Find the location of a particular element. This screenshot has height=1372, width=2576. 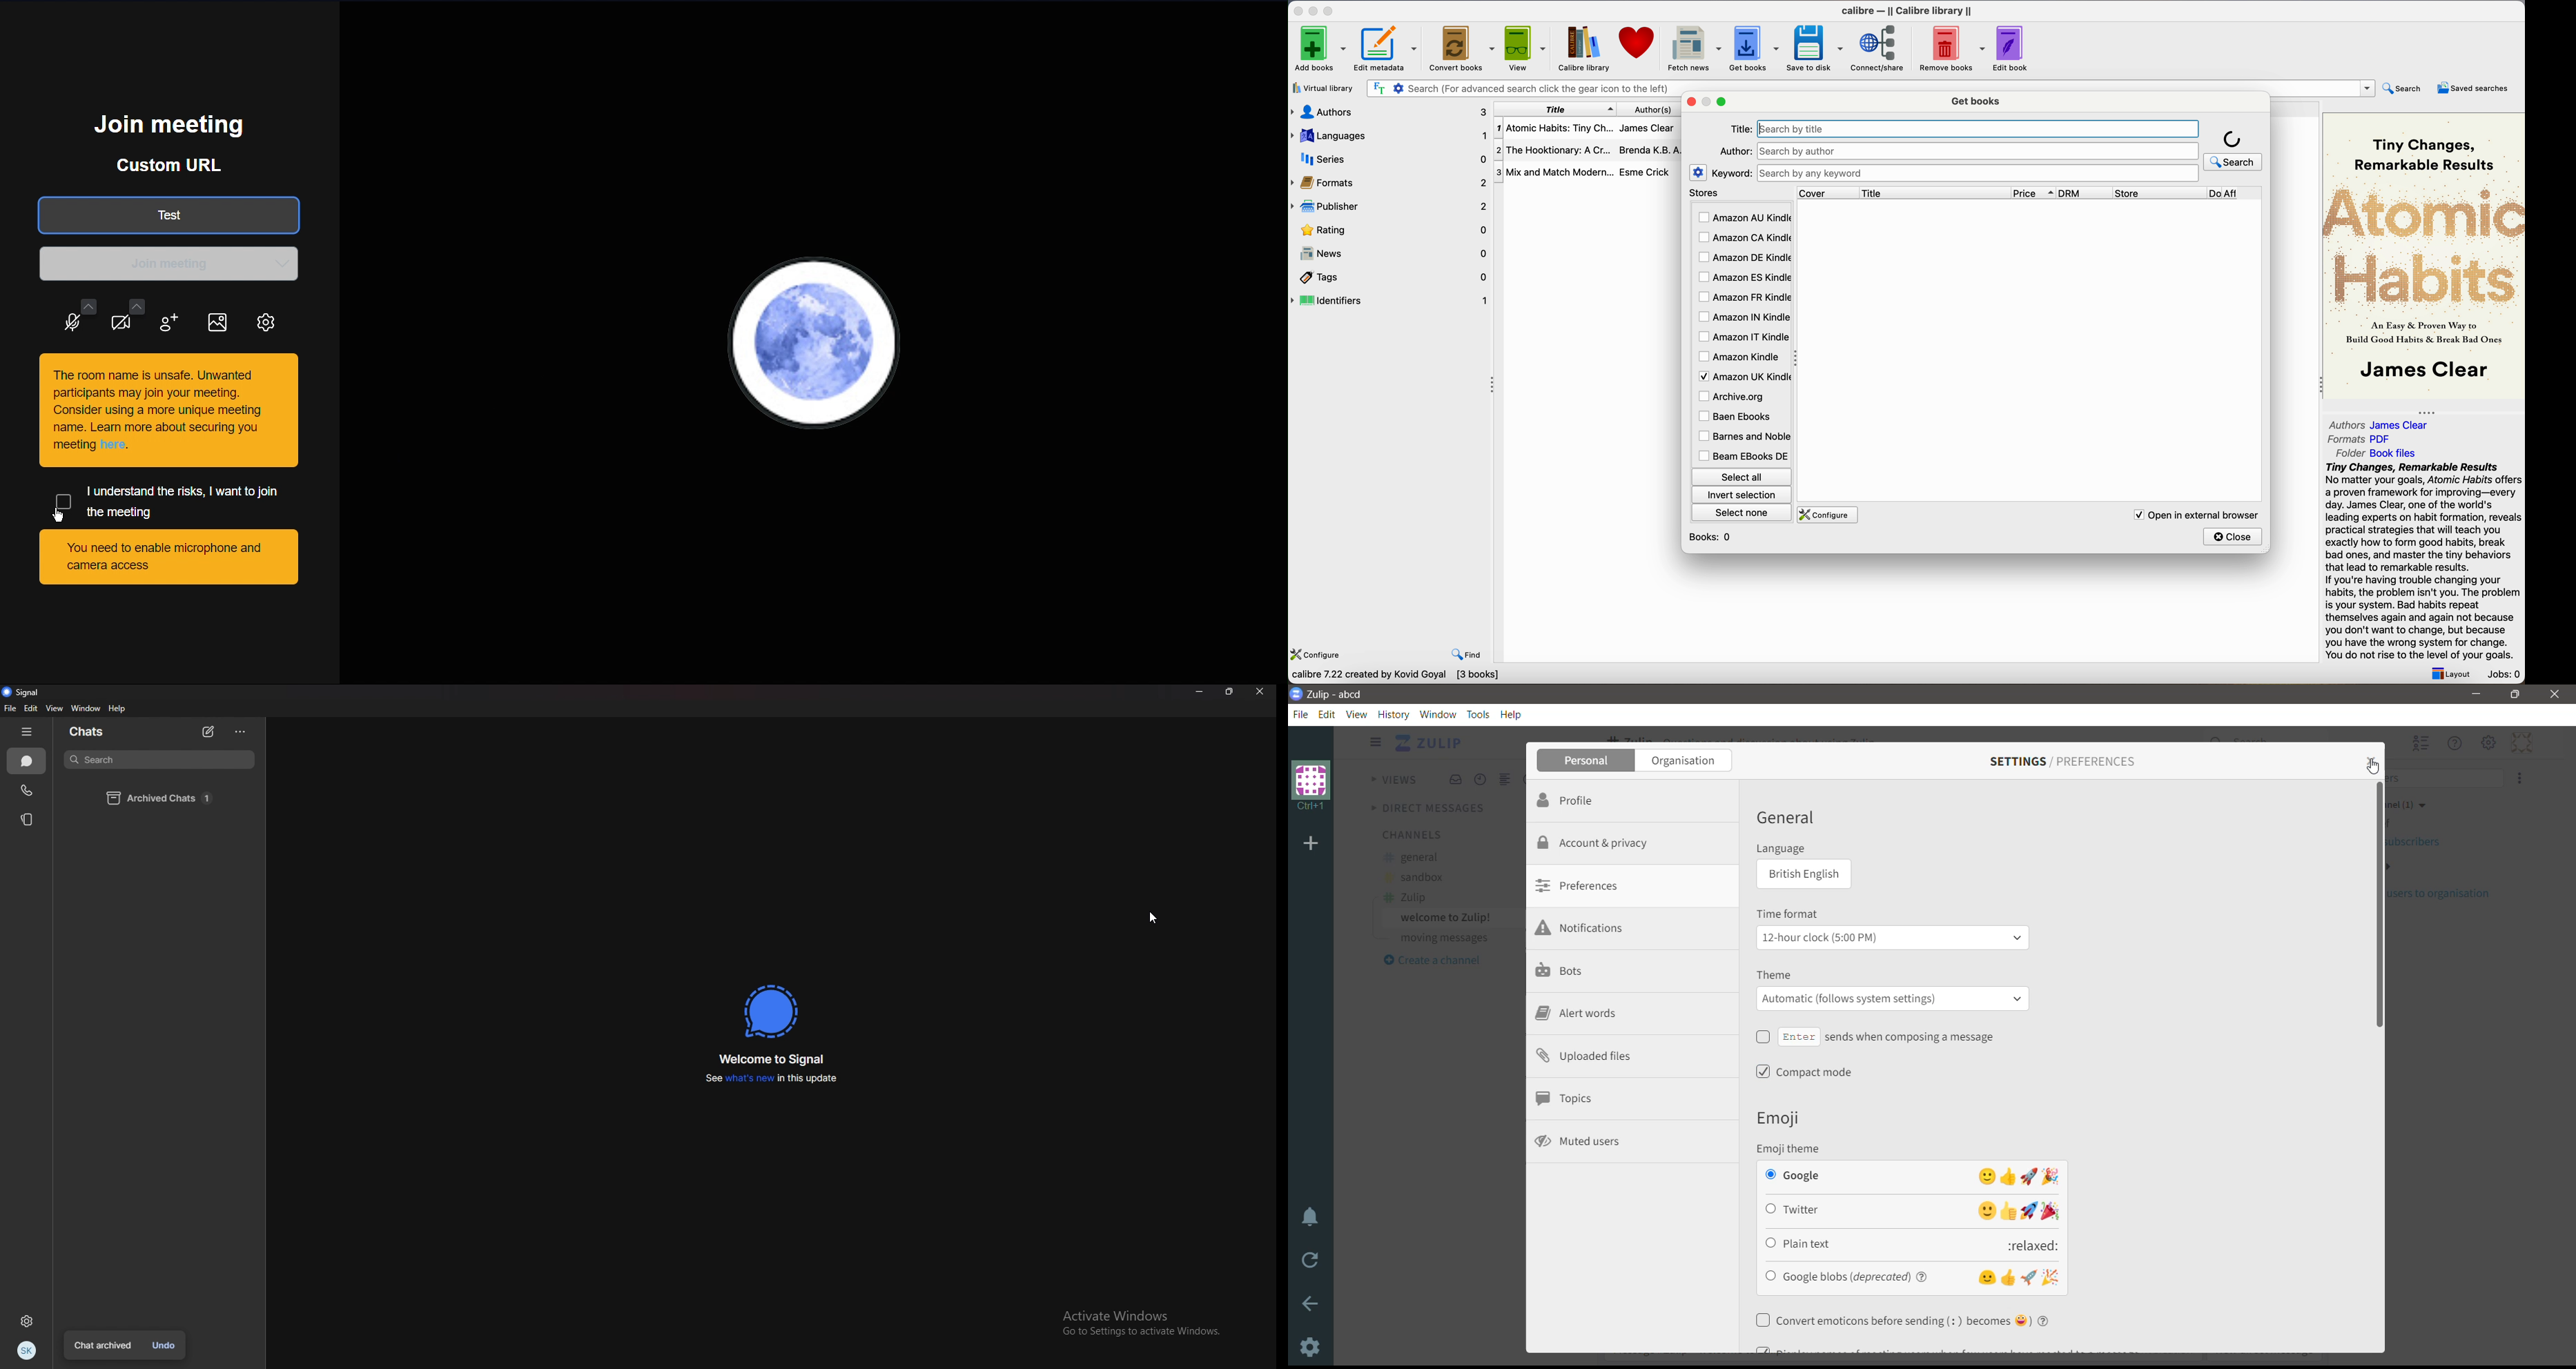

welcome to signal is located at coordinates (773, 1058).